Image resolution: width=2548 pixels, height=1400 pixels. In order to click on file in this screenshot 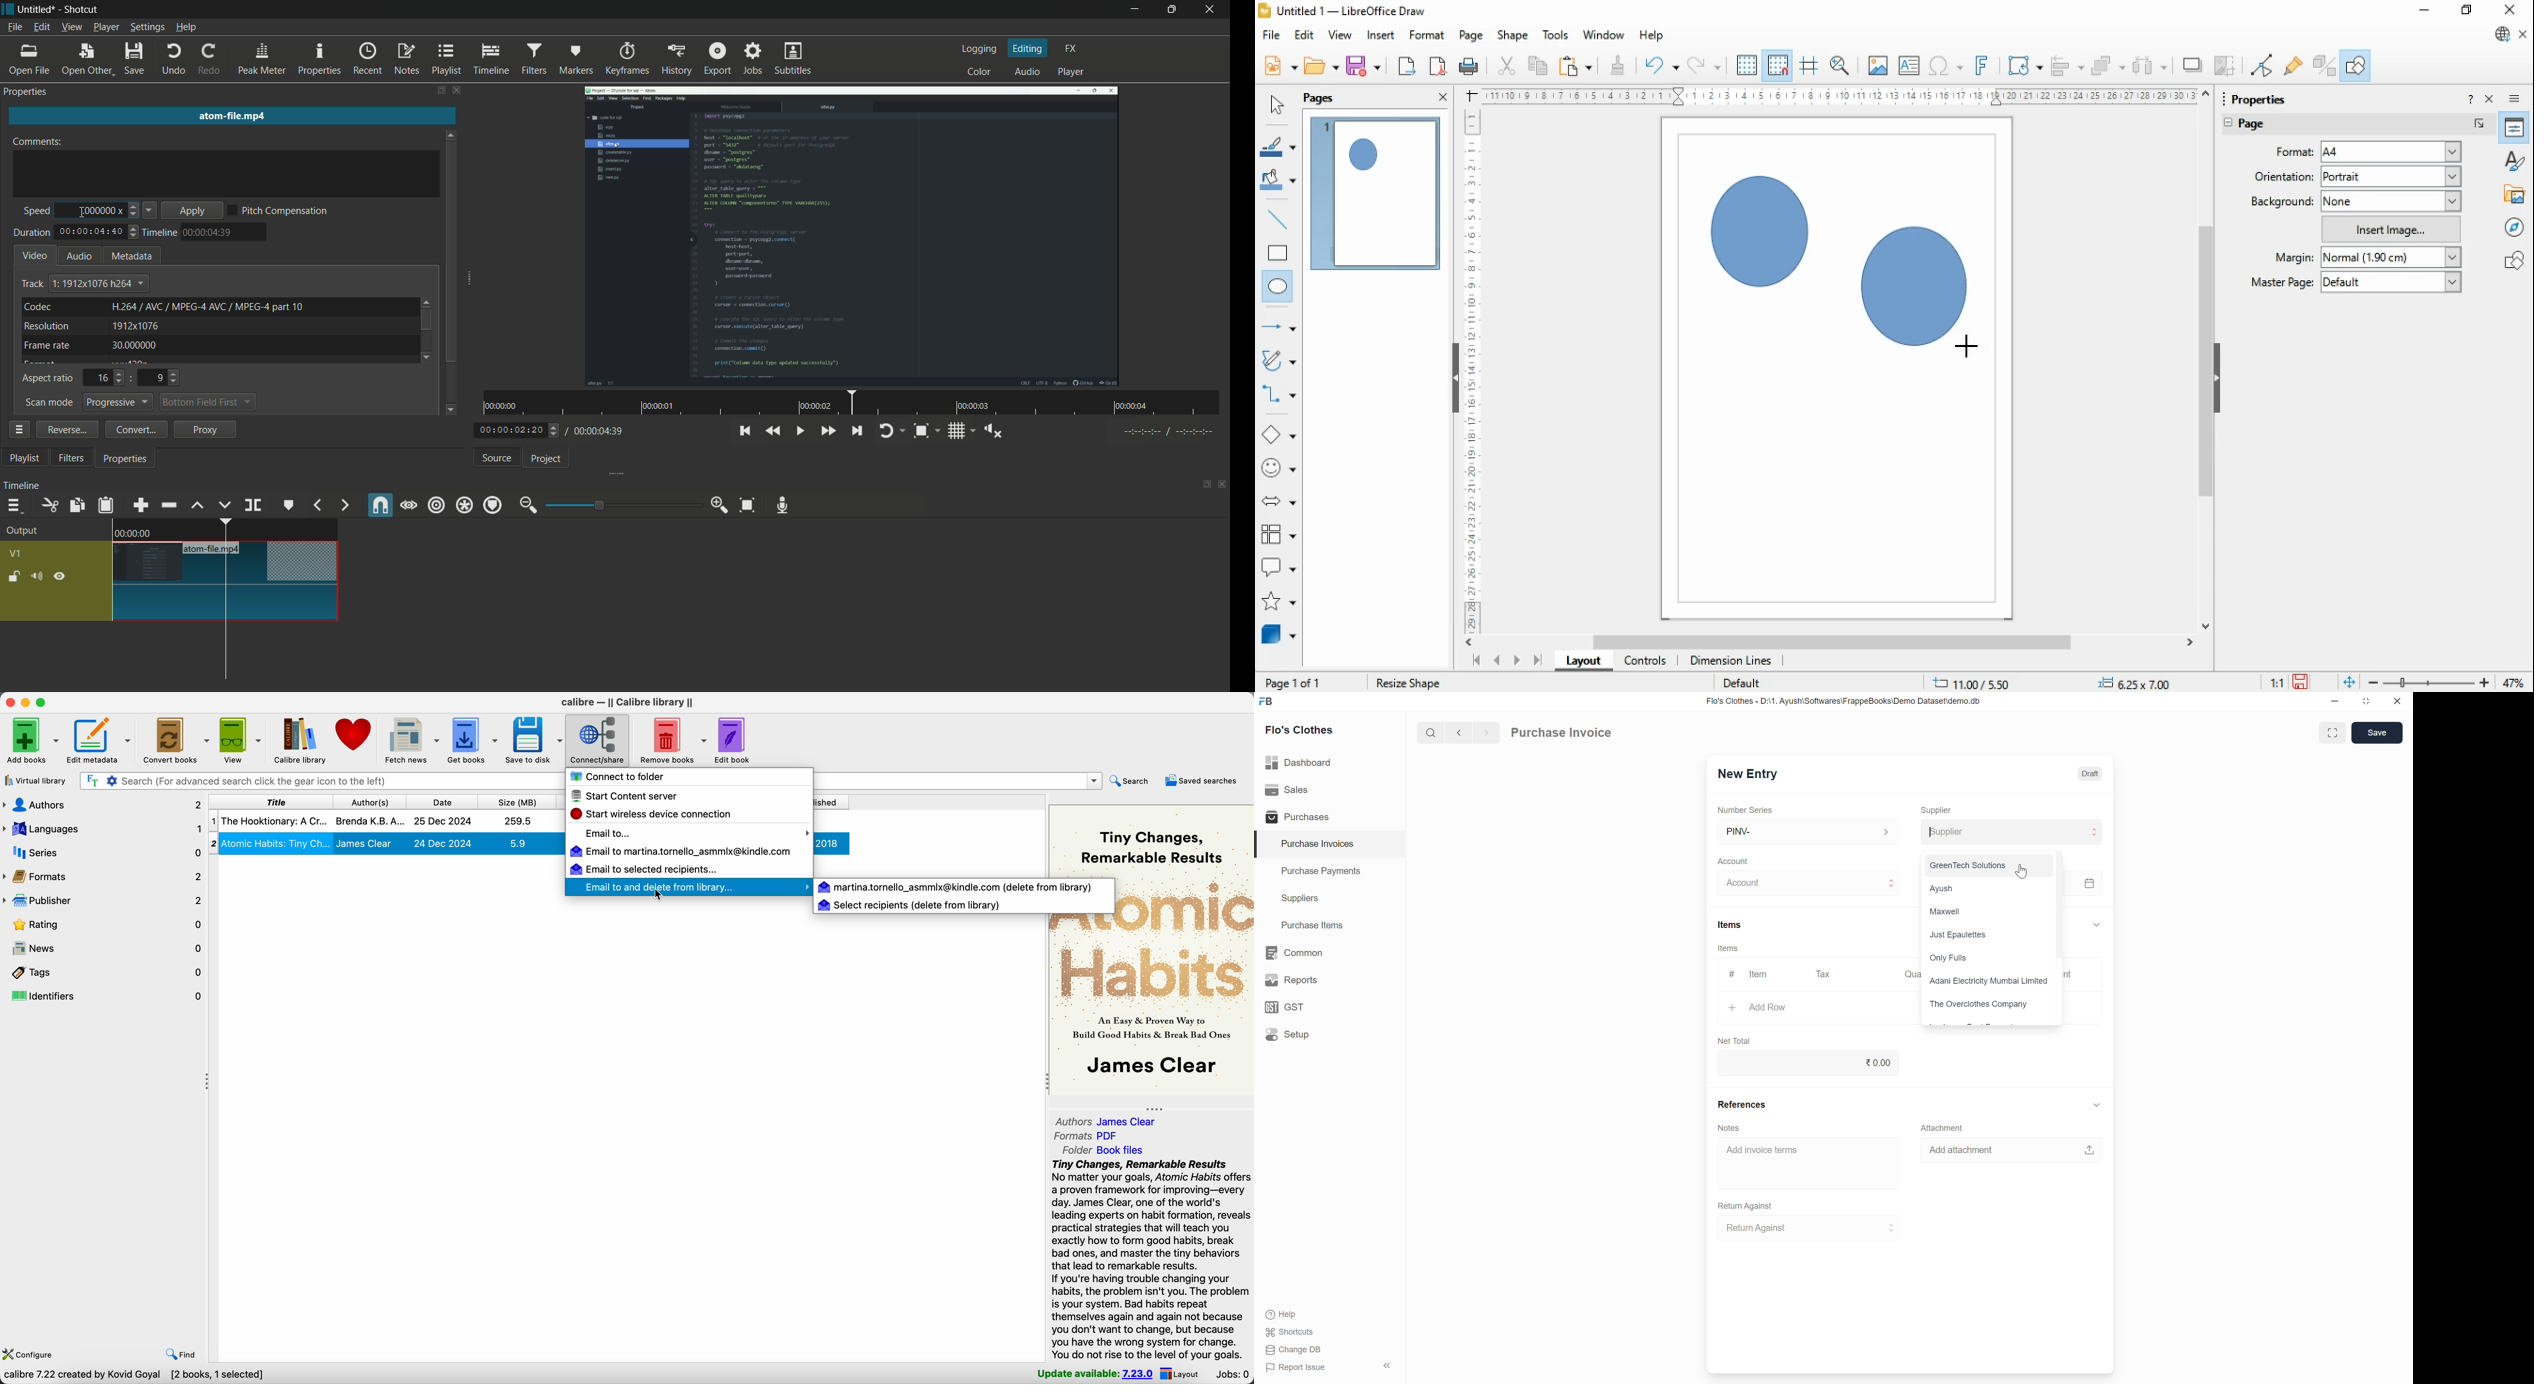, I will do `click(1273, 35)`.